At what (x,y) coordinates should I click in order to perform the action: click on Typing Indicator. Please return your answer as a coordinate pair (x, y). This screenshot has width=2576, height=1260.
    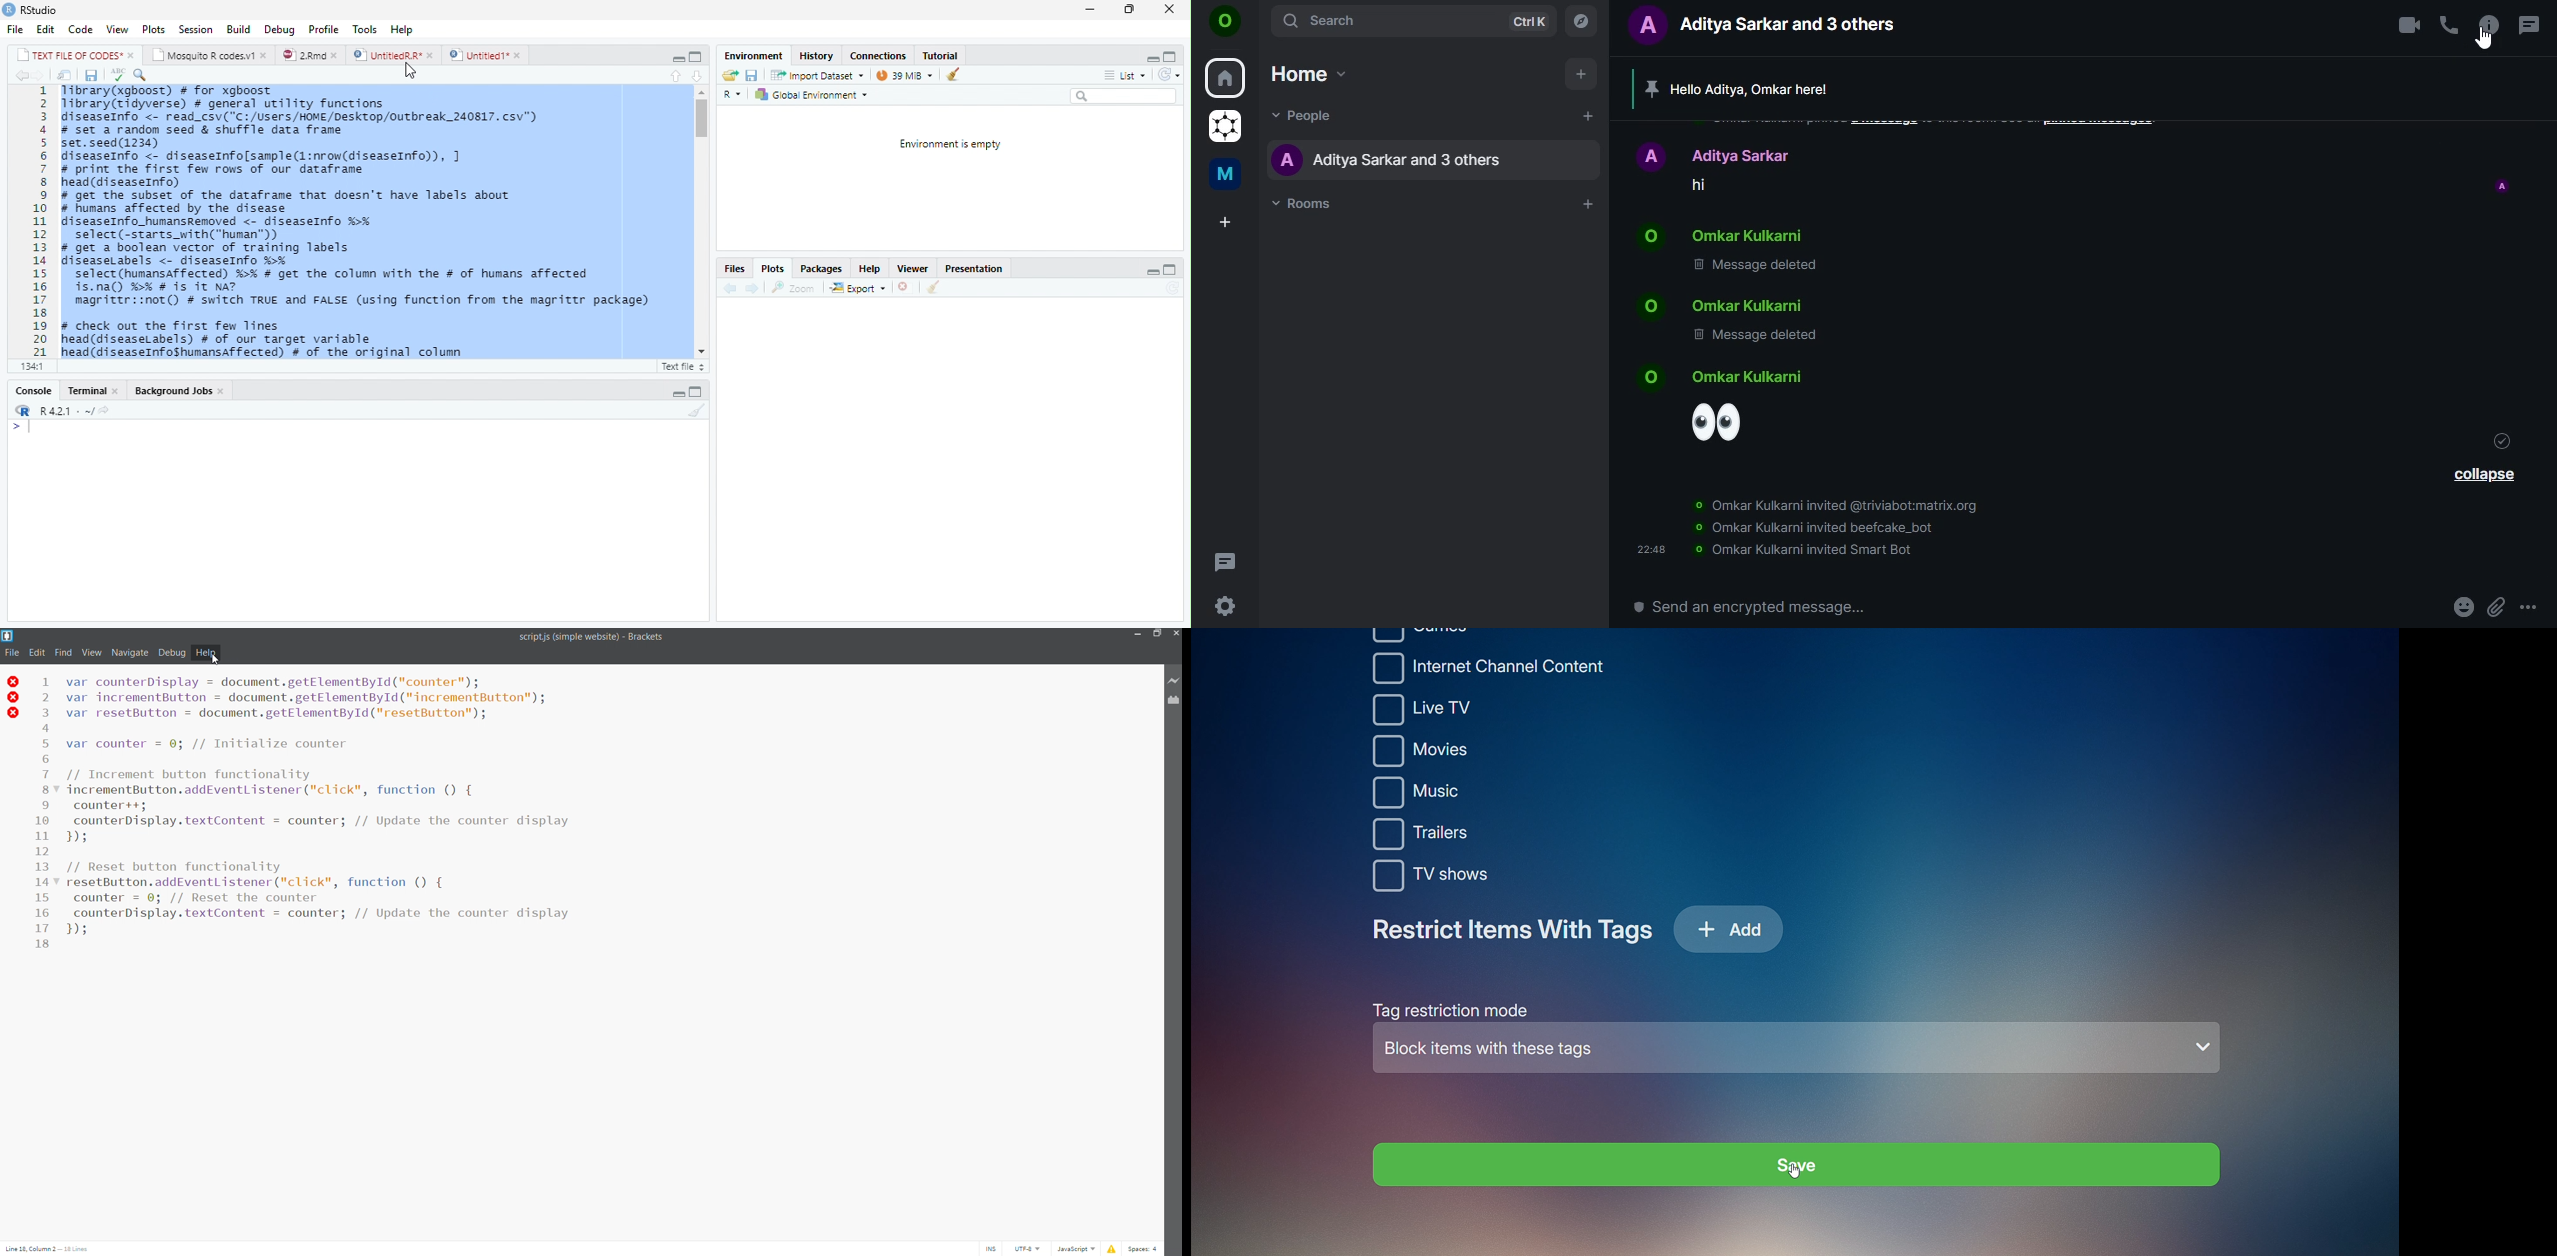
    Looking at the image, I should click on (20, 427).